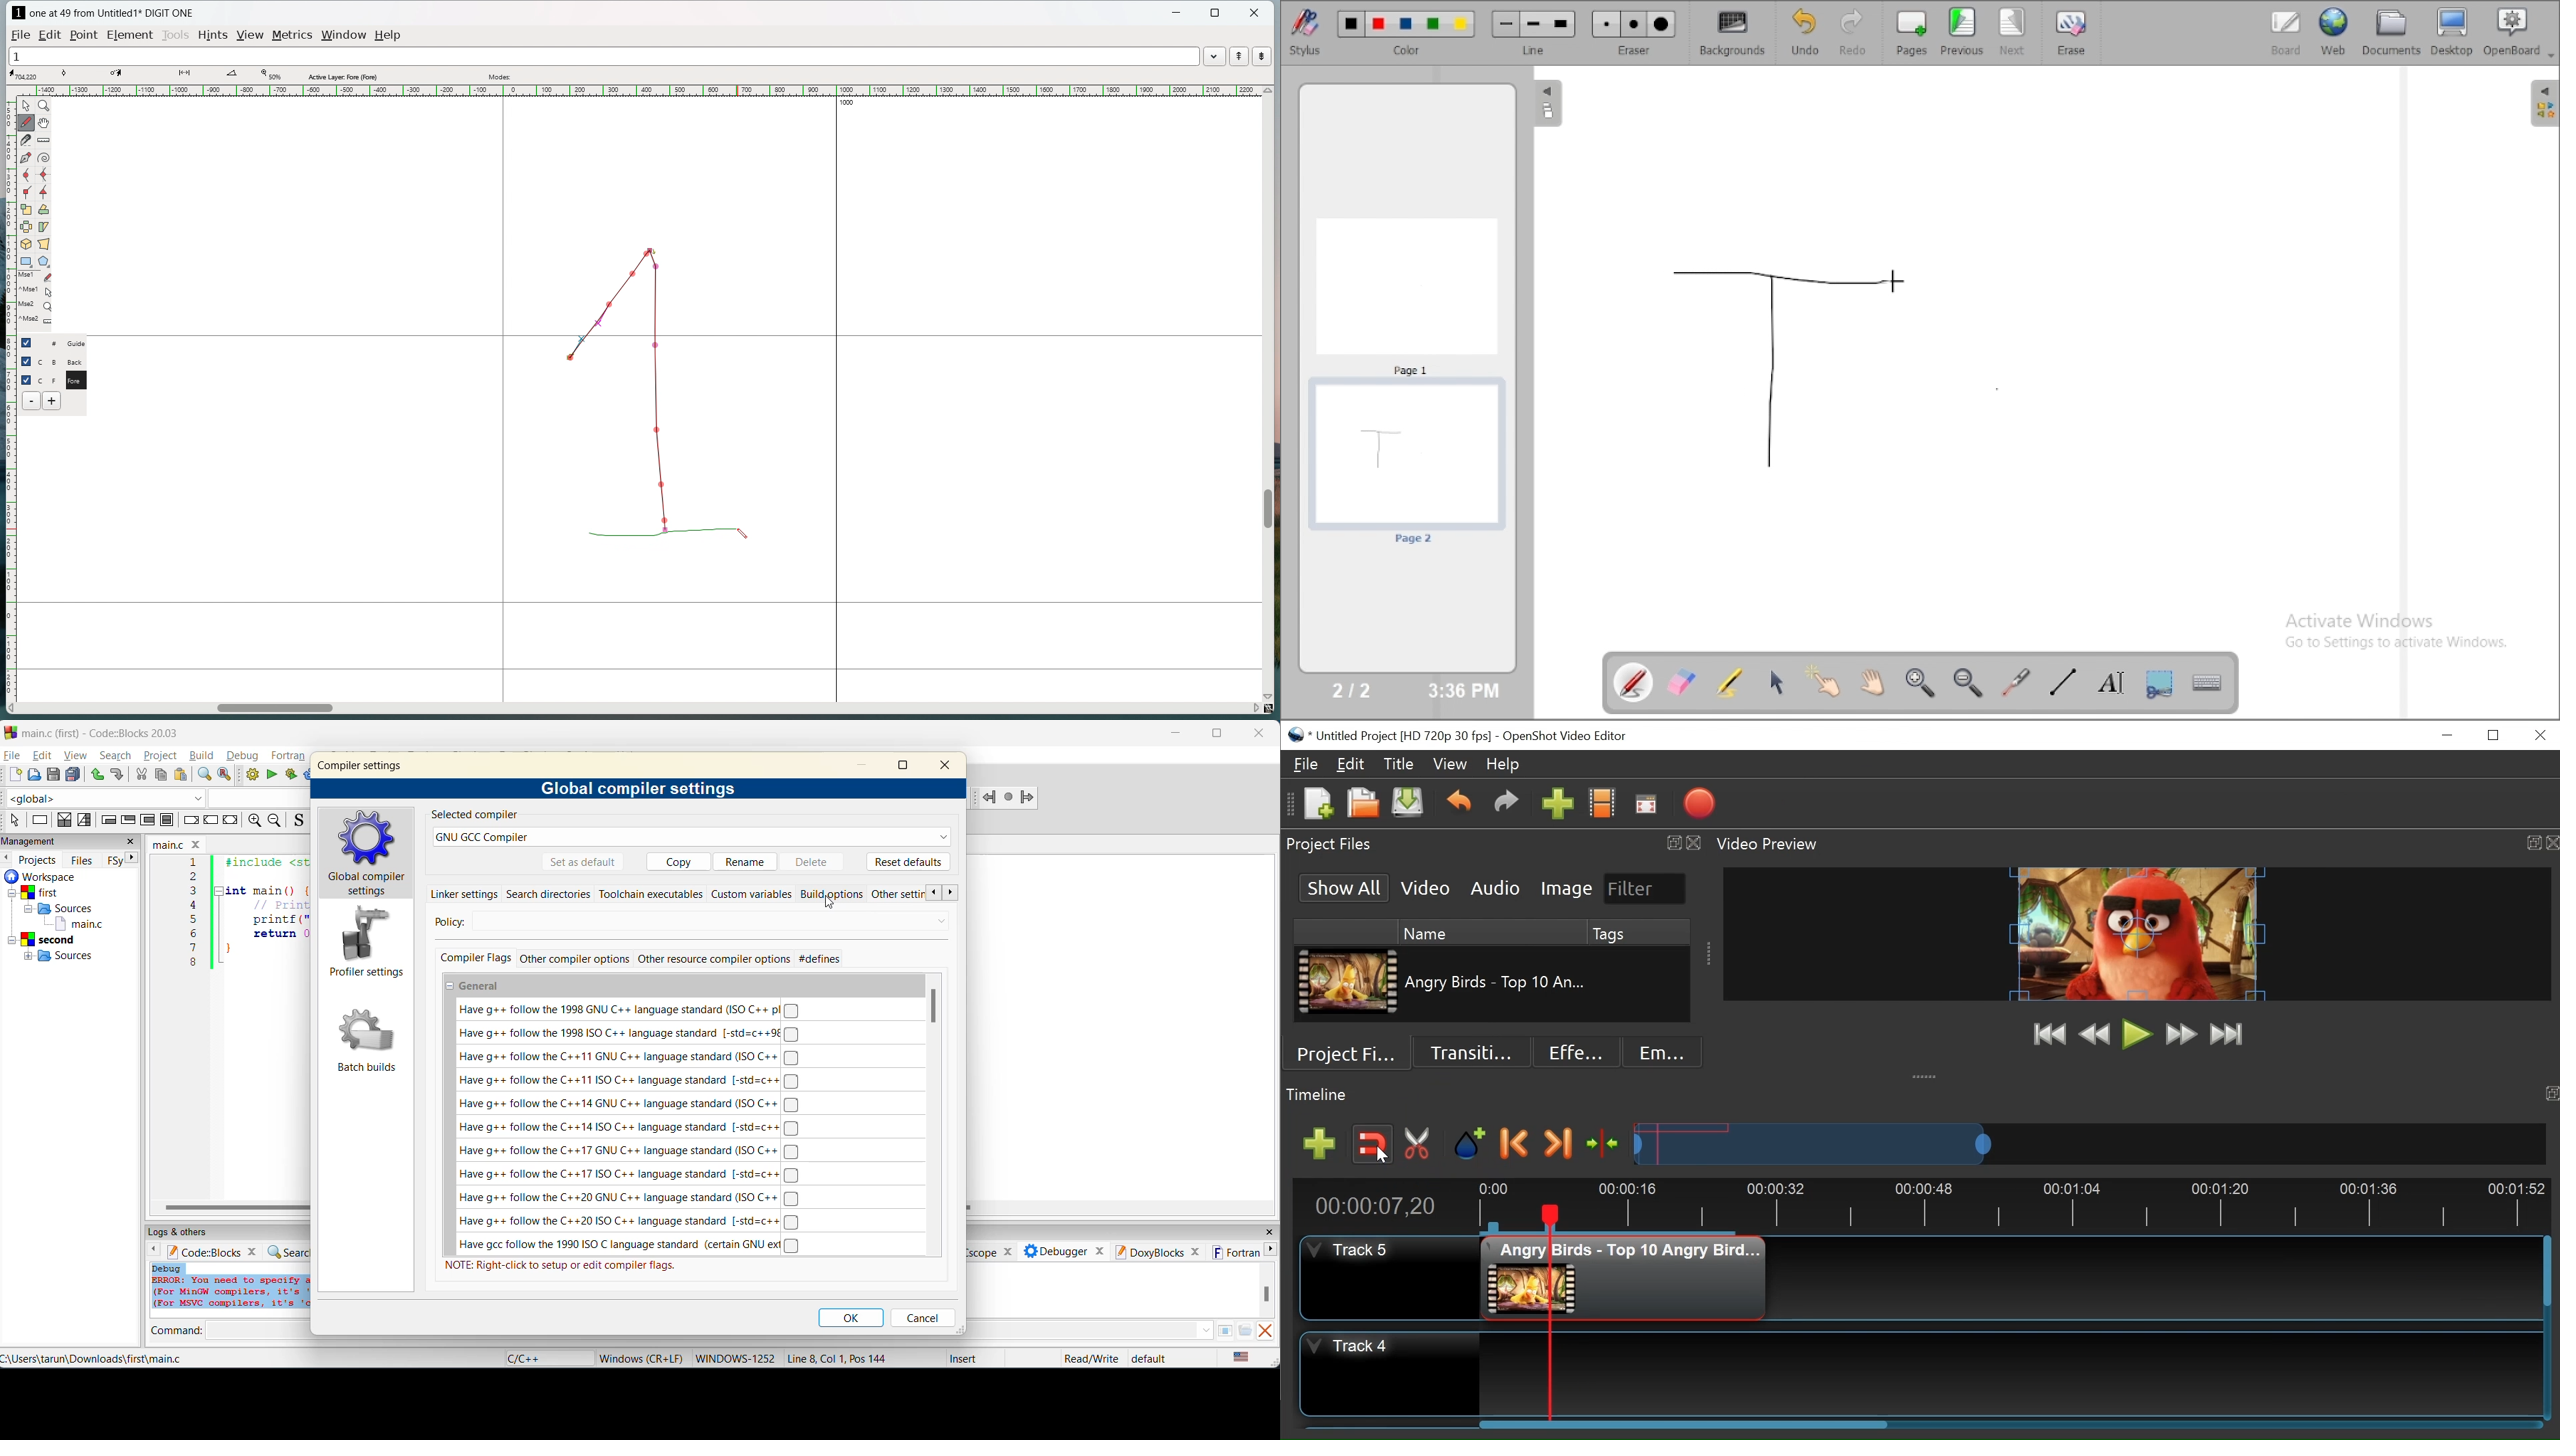  I want to click on Fast Forward, so click(2181, 1034).